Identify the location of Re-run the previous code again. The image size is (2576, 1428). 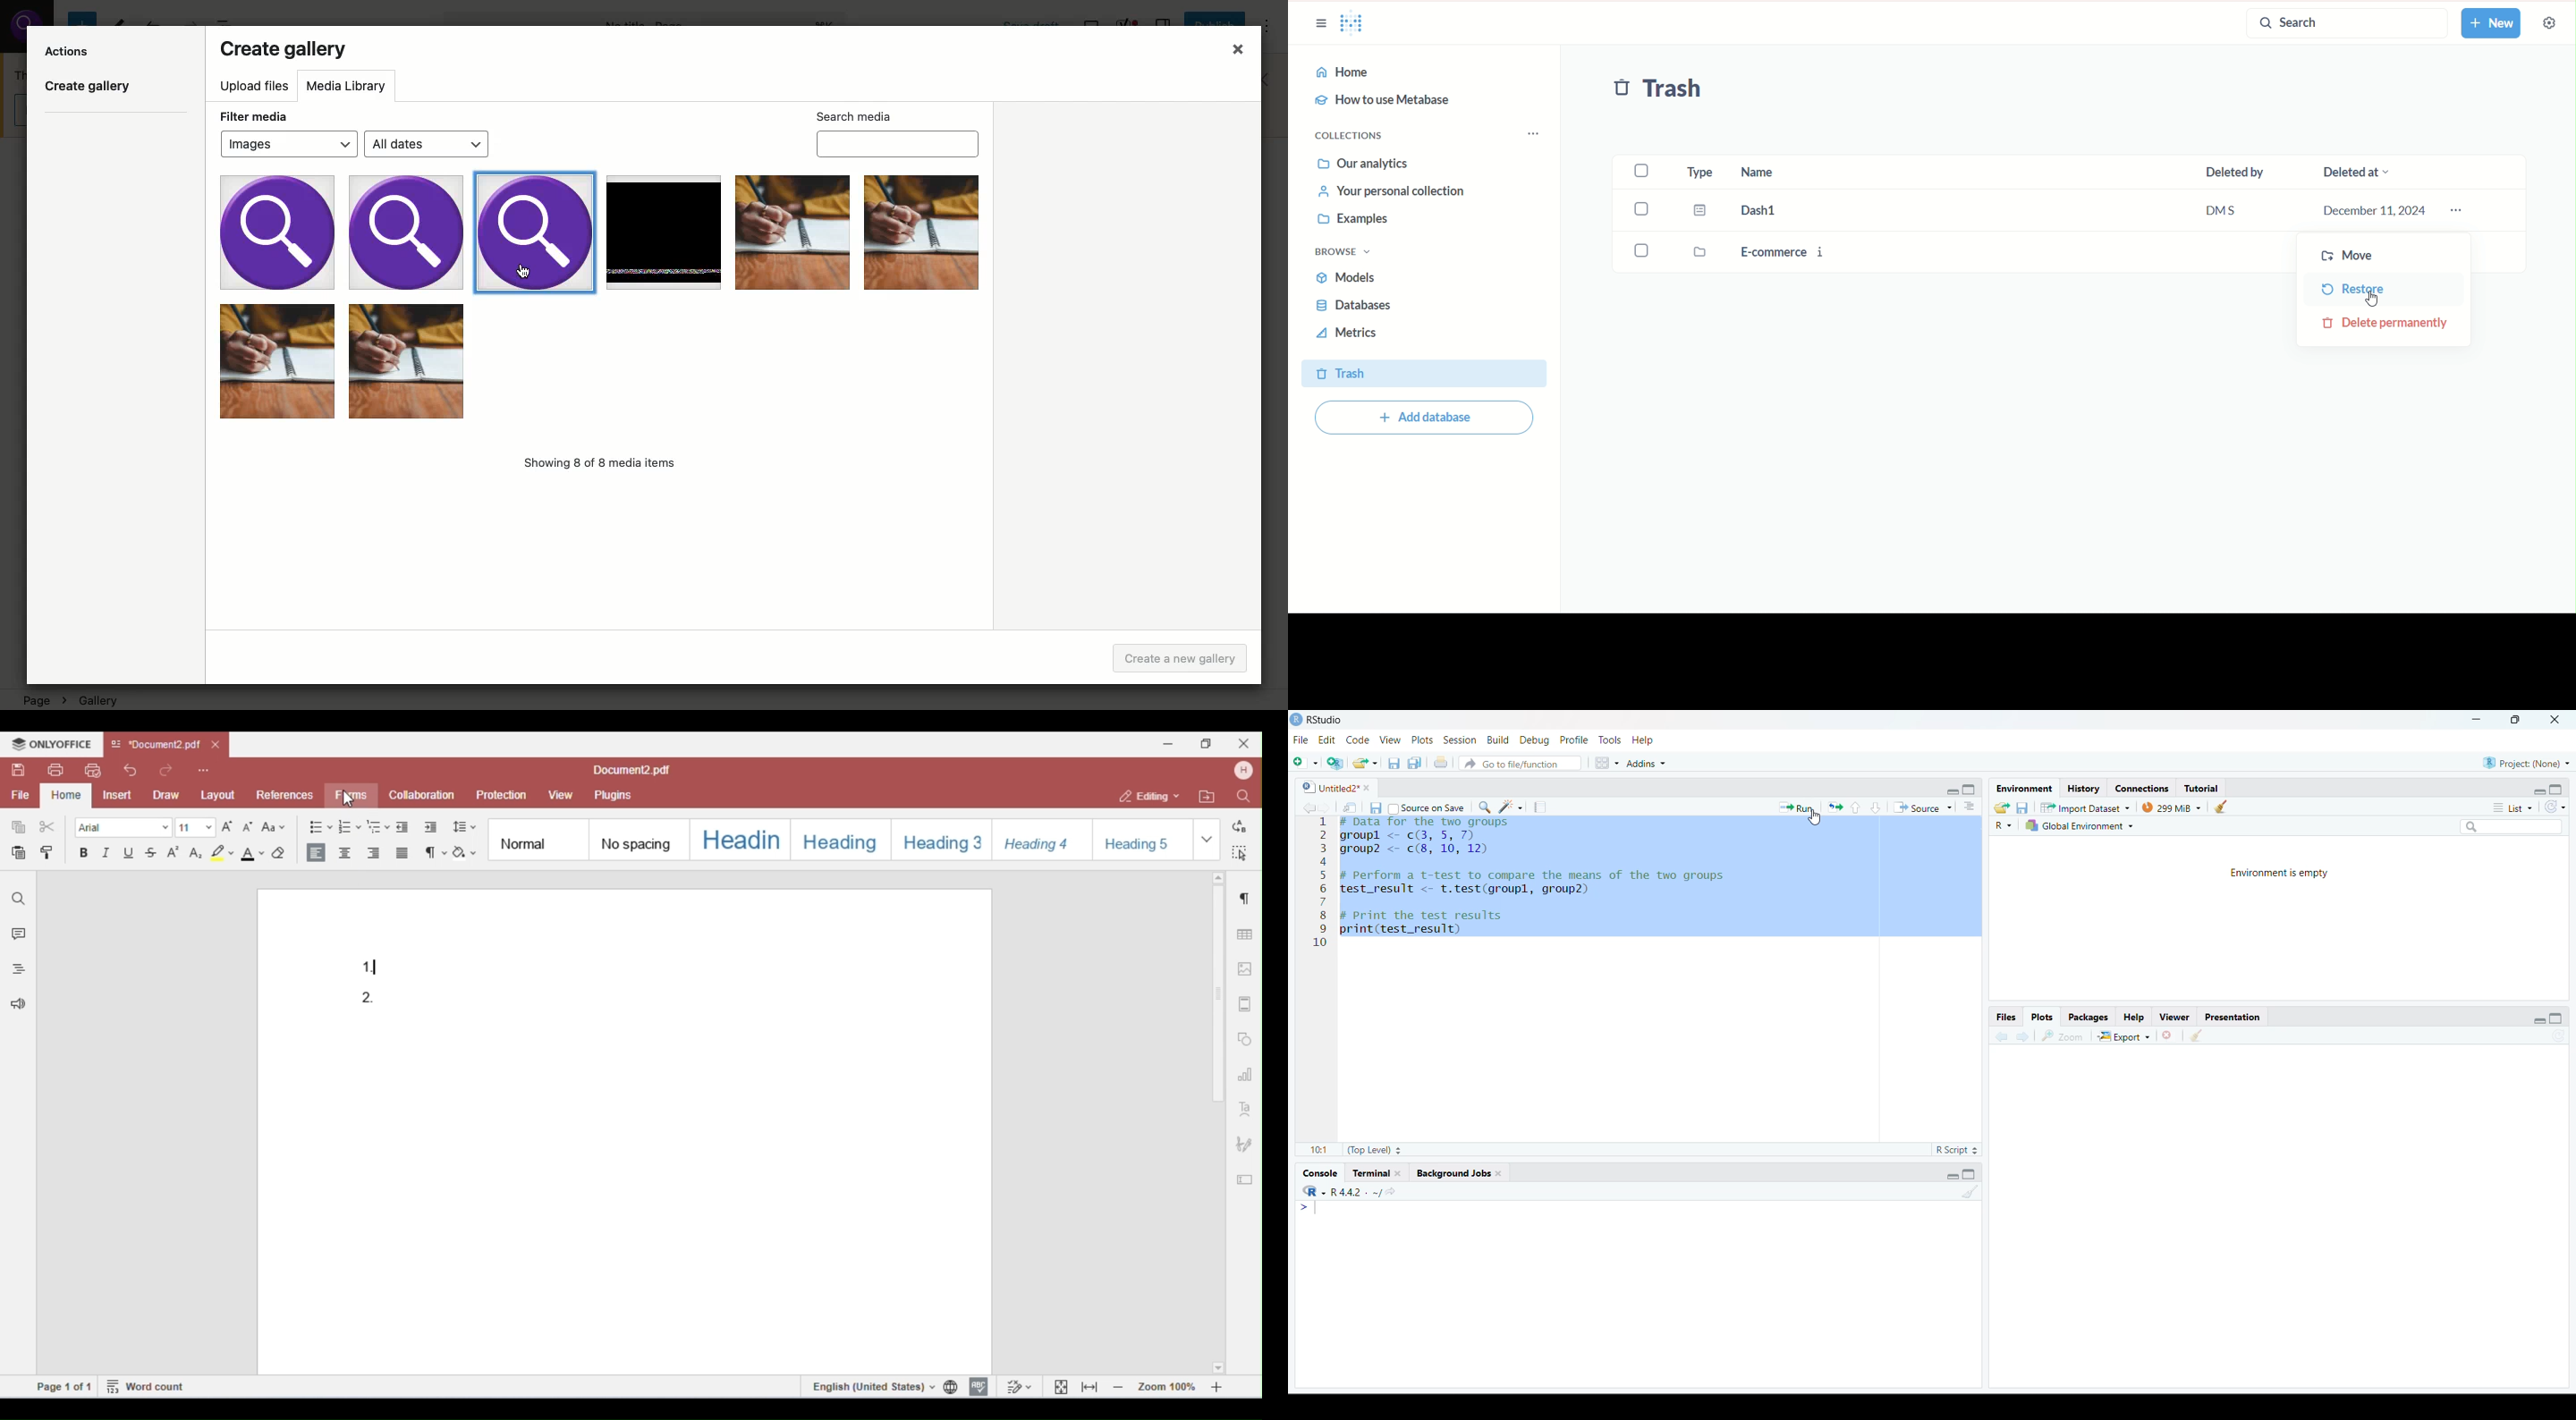
(1832, 807).